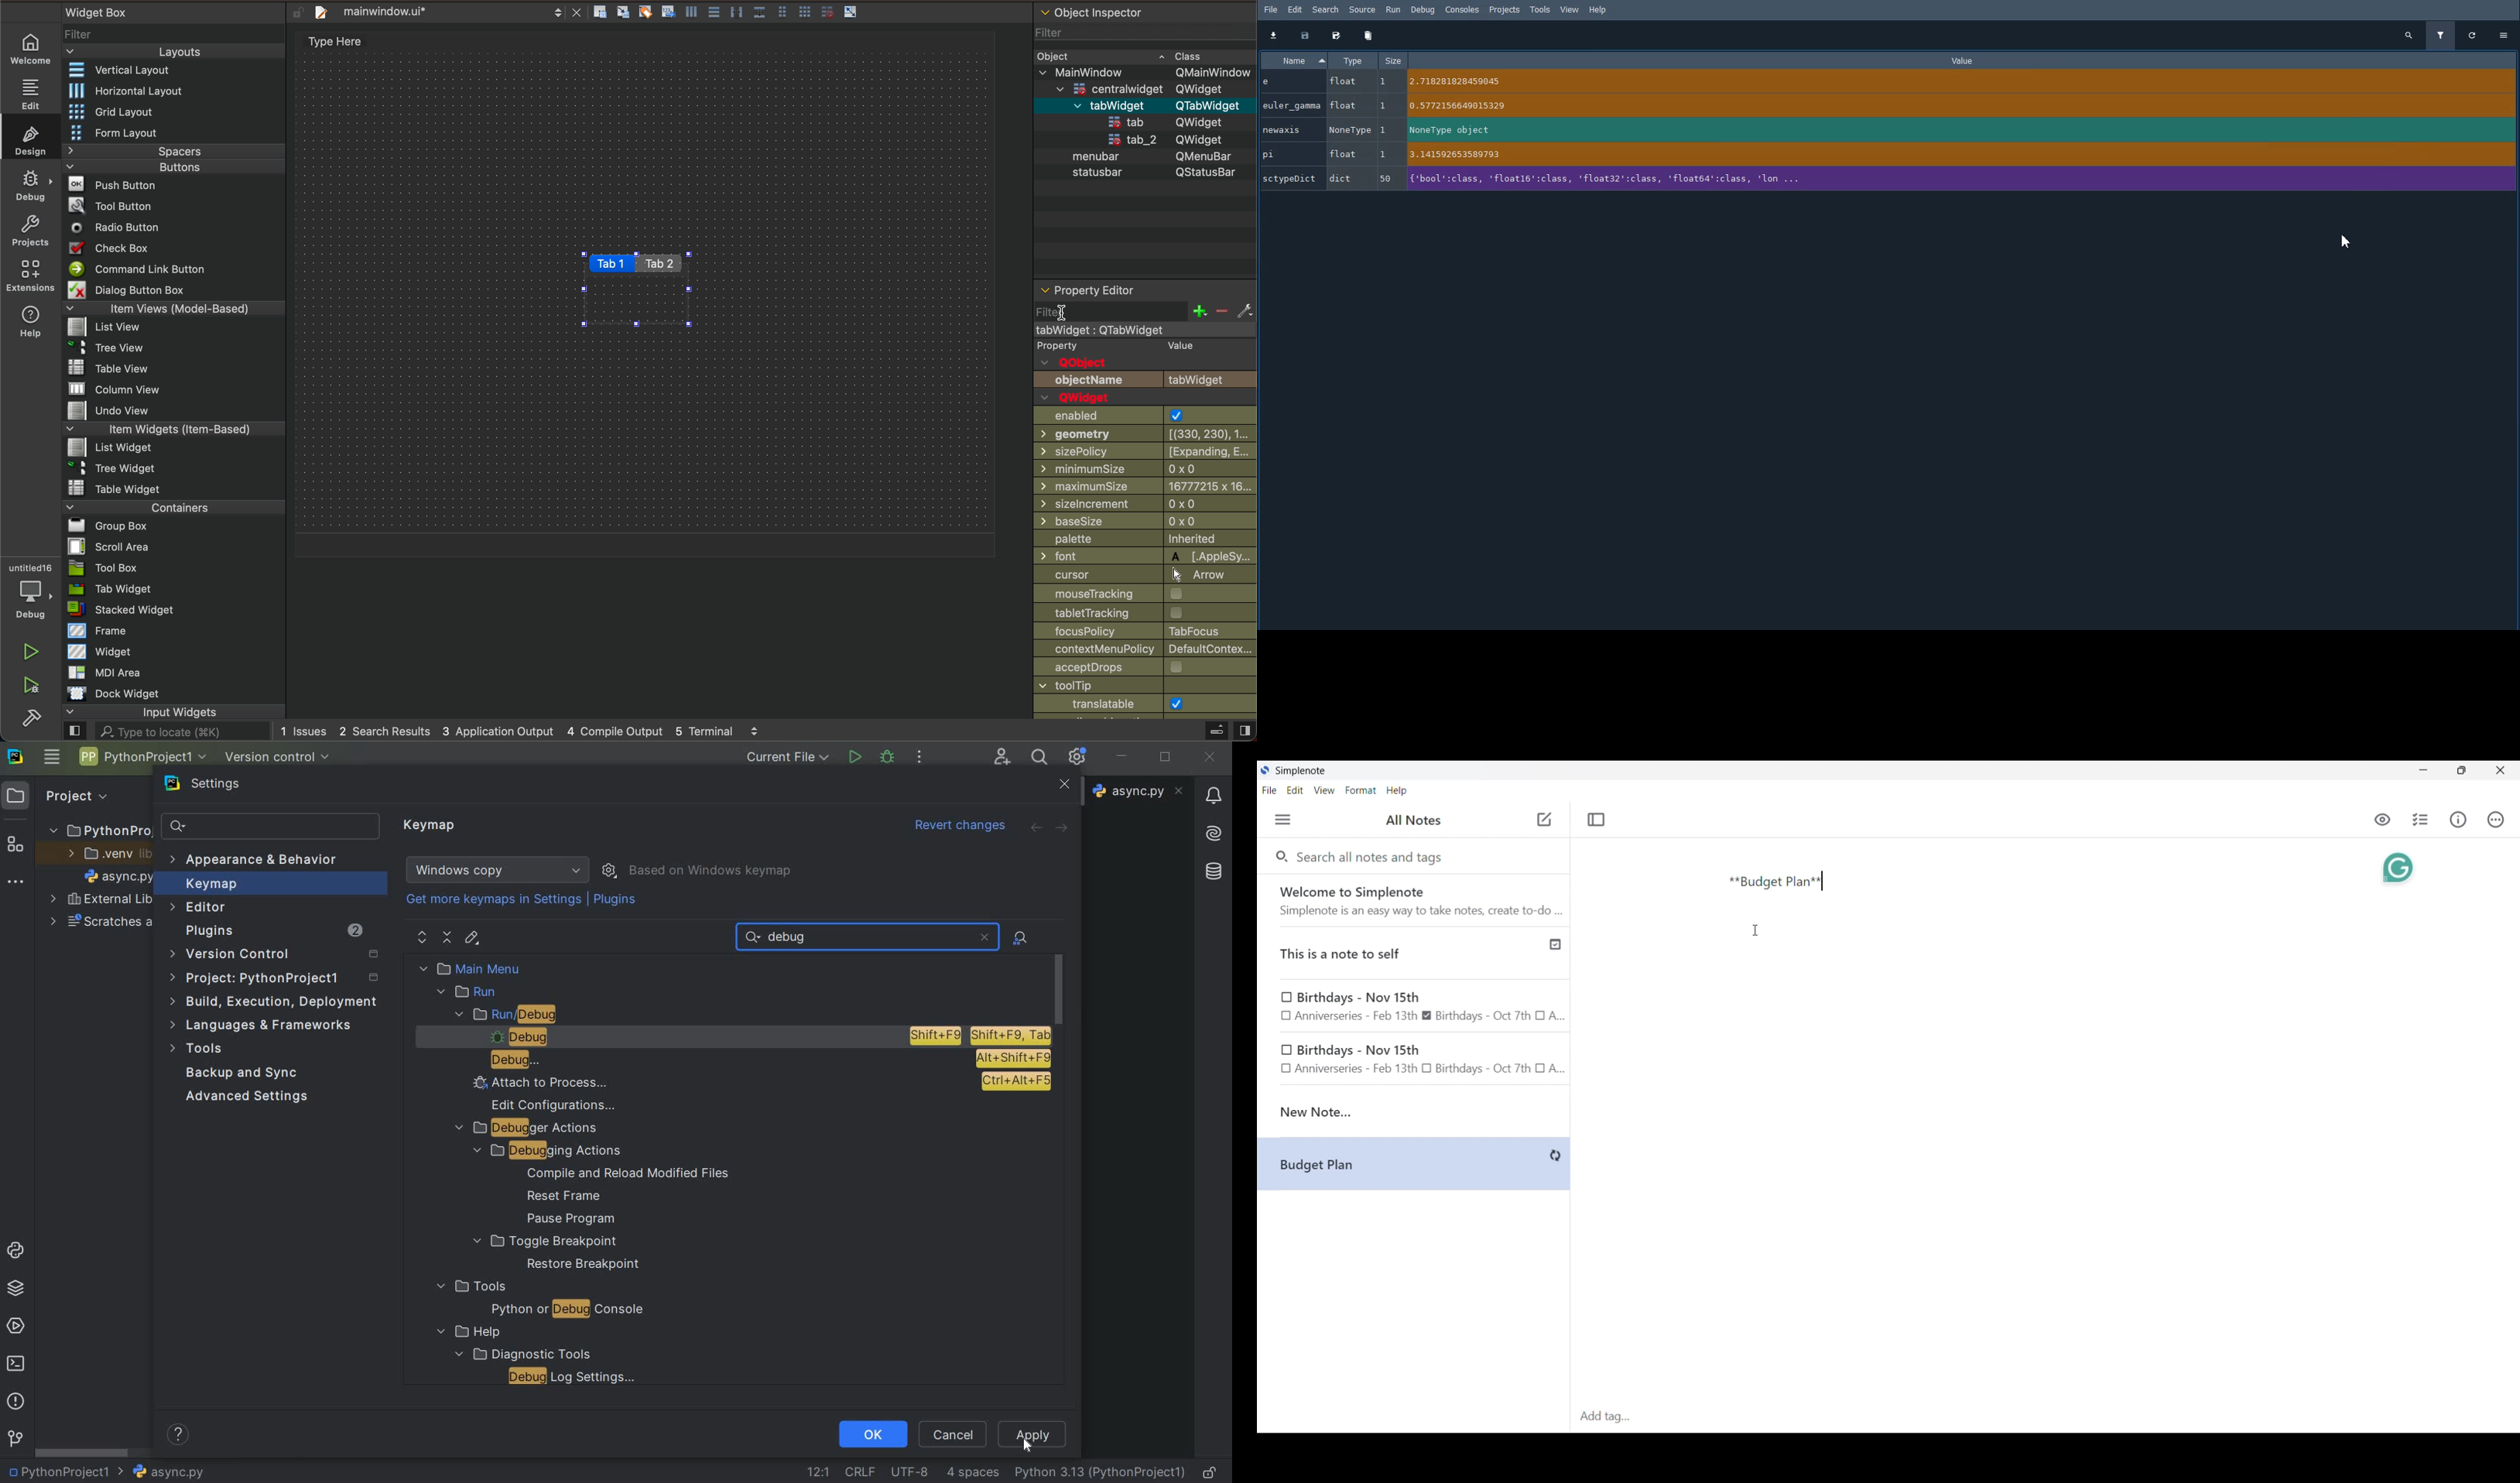 The width and height of the screenshot is (2520, 1484). Describe the element at coordinates (1414, 1007) in the screenshot. I see `Earlier notes` at that location.